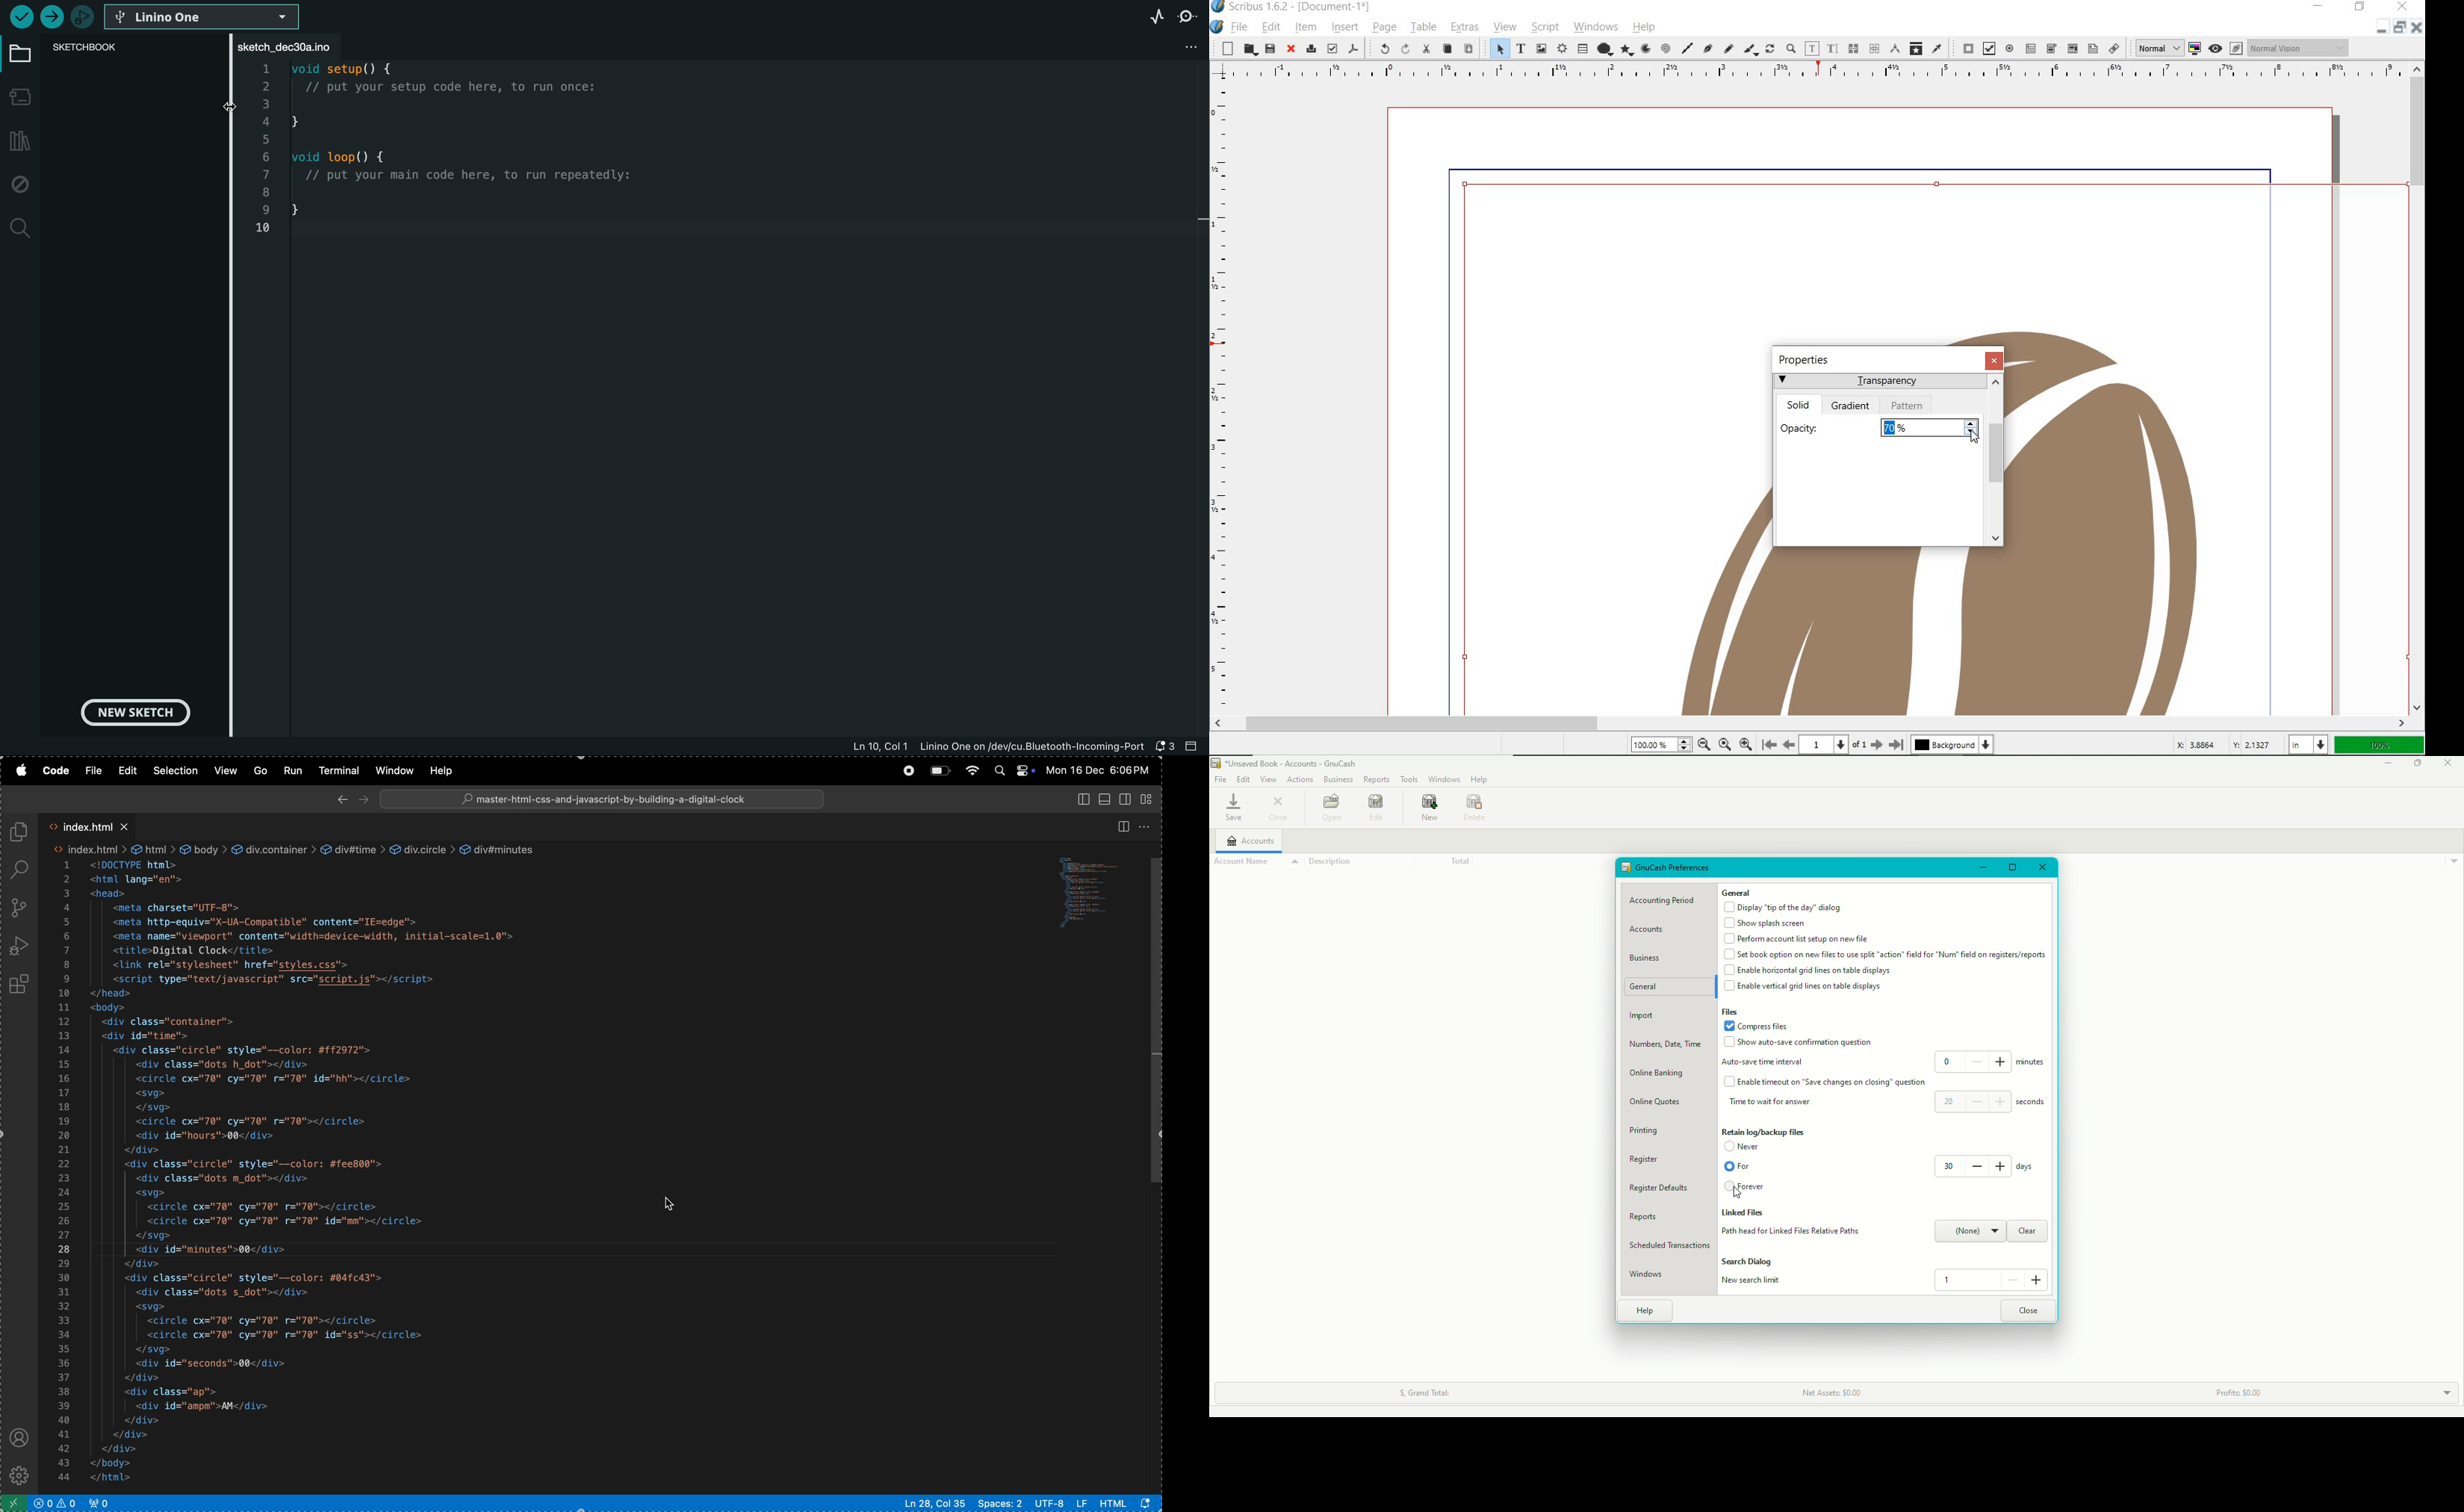 Image resolution: width=2464 pixels, height=1512 pixels. What do you see at coordinates (1853, 406) in the screenshot?
I see `gradient` at bounding box center [1853, 406].